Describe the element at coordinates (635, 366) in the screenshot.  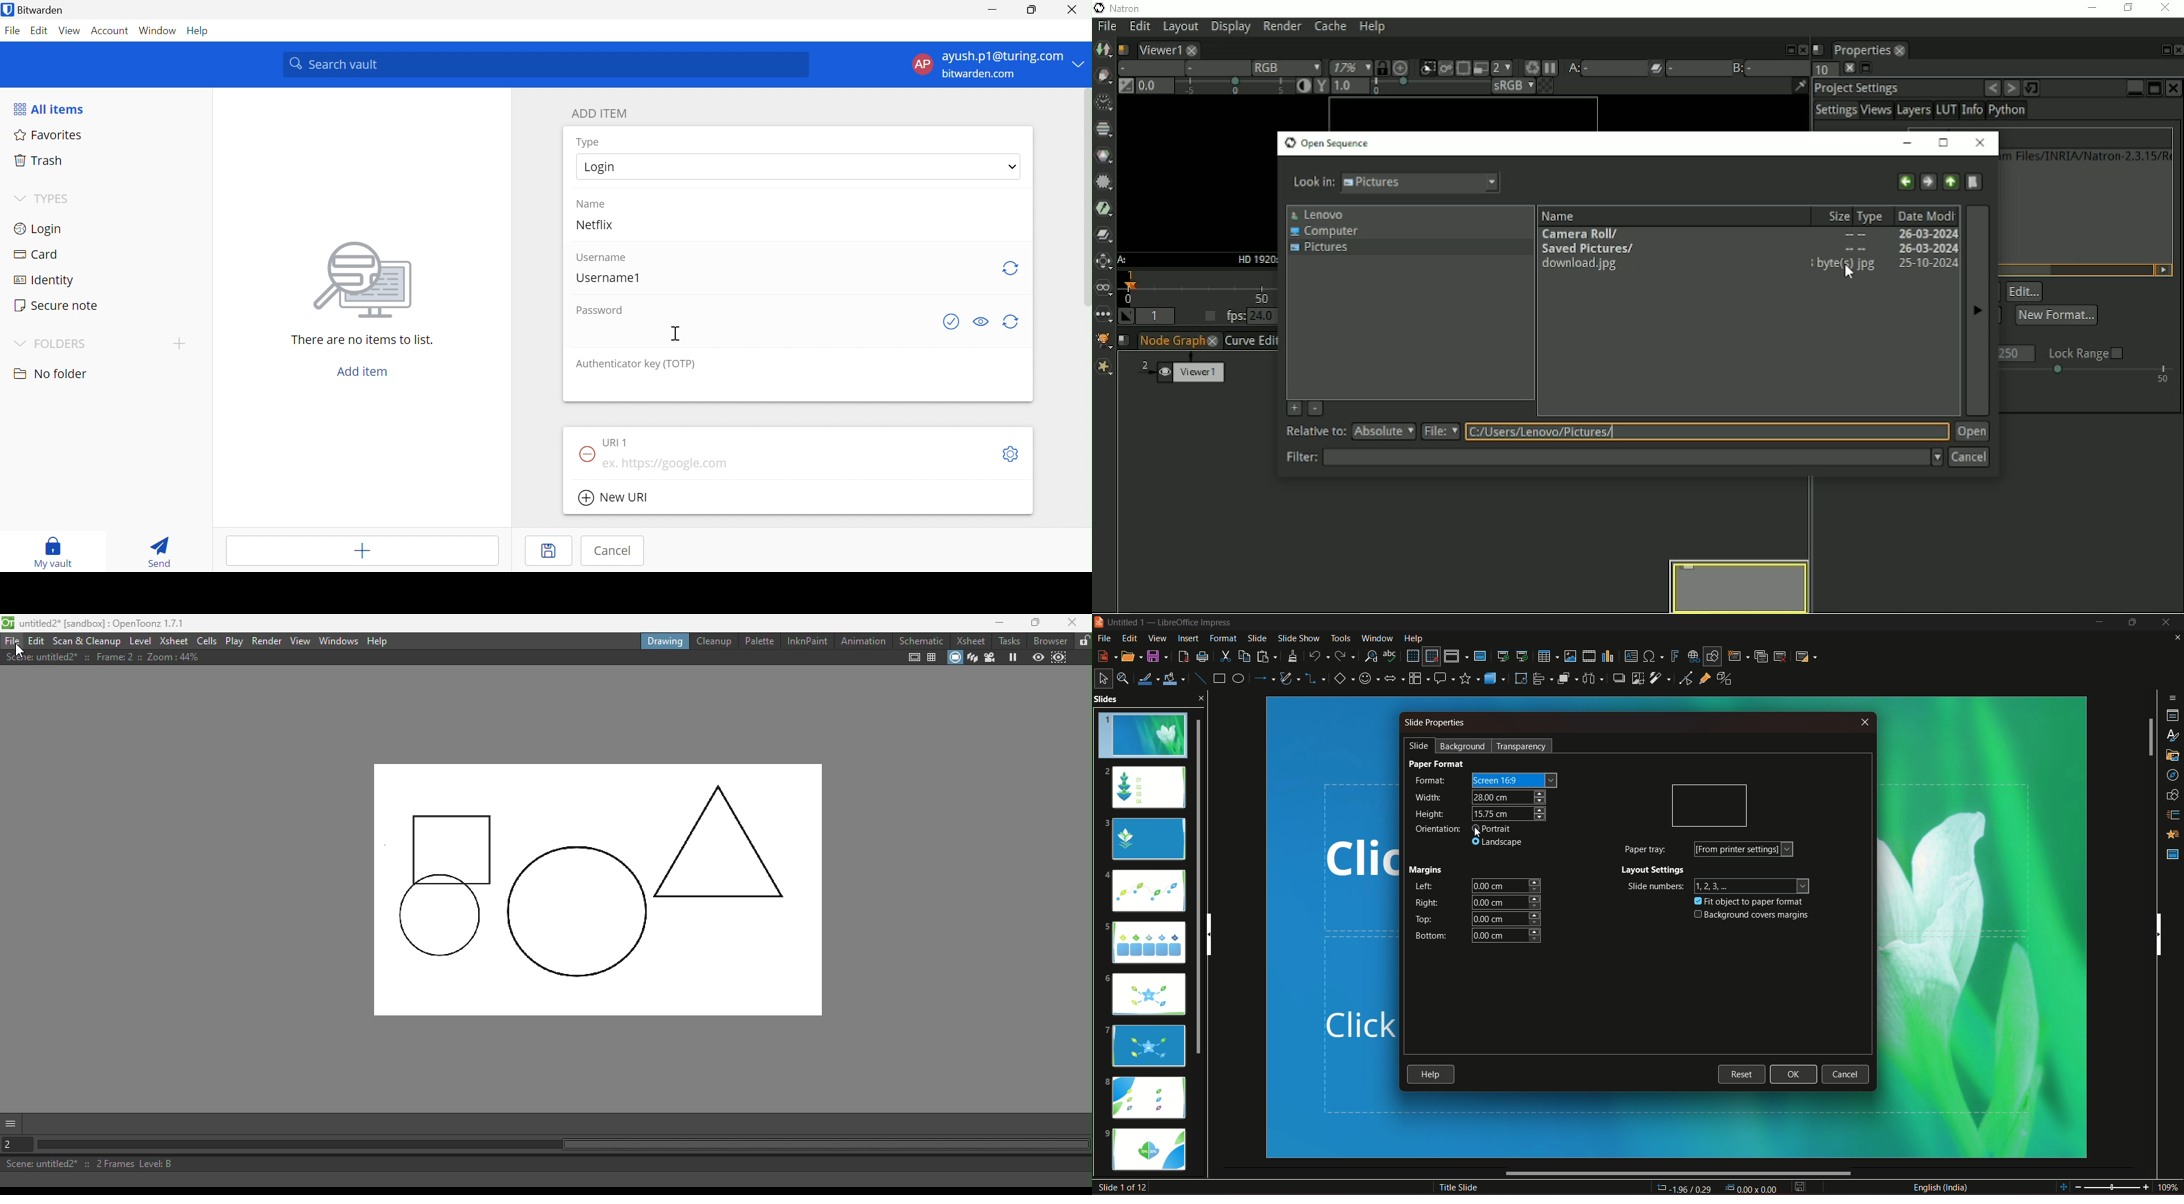
I see `Authentication key (TOTP)` at that location.